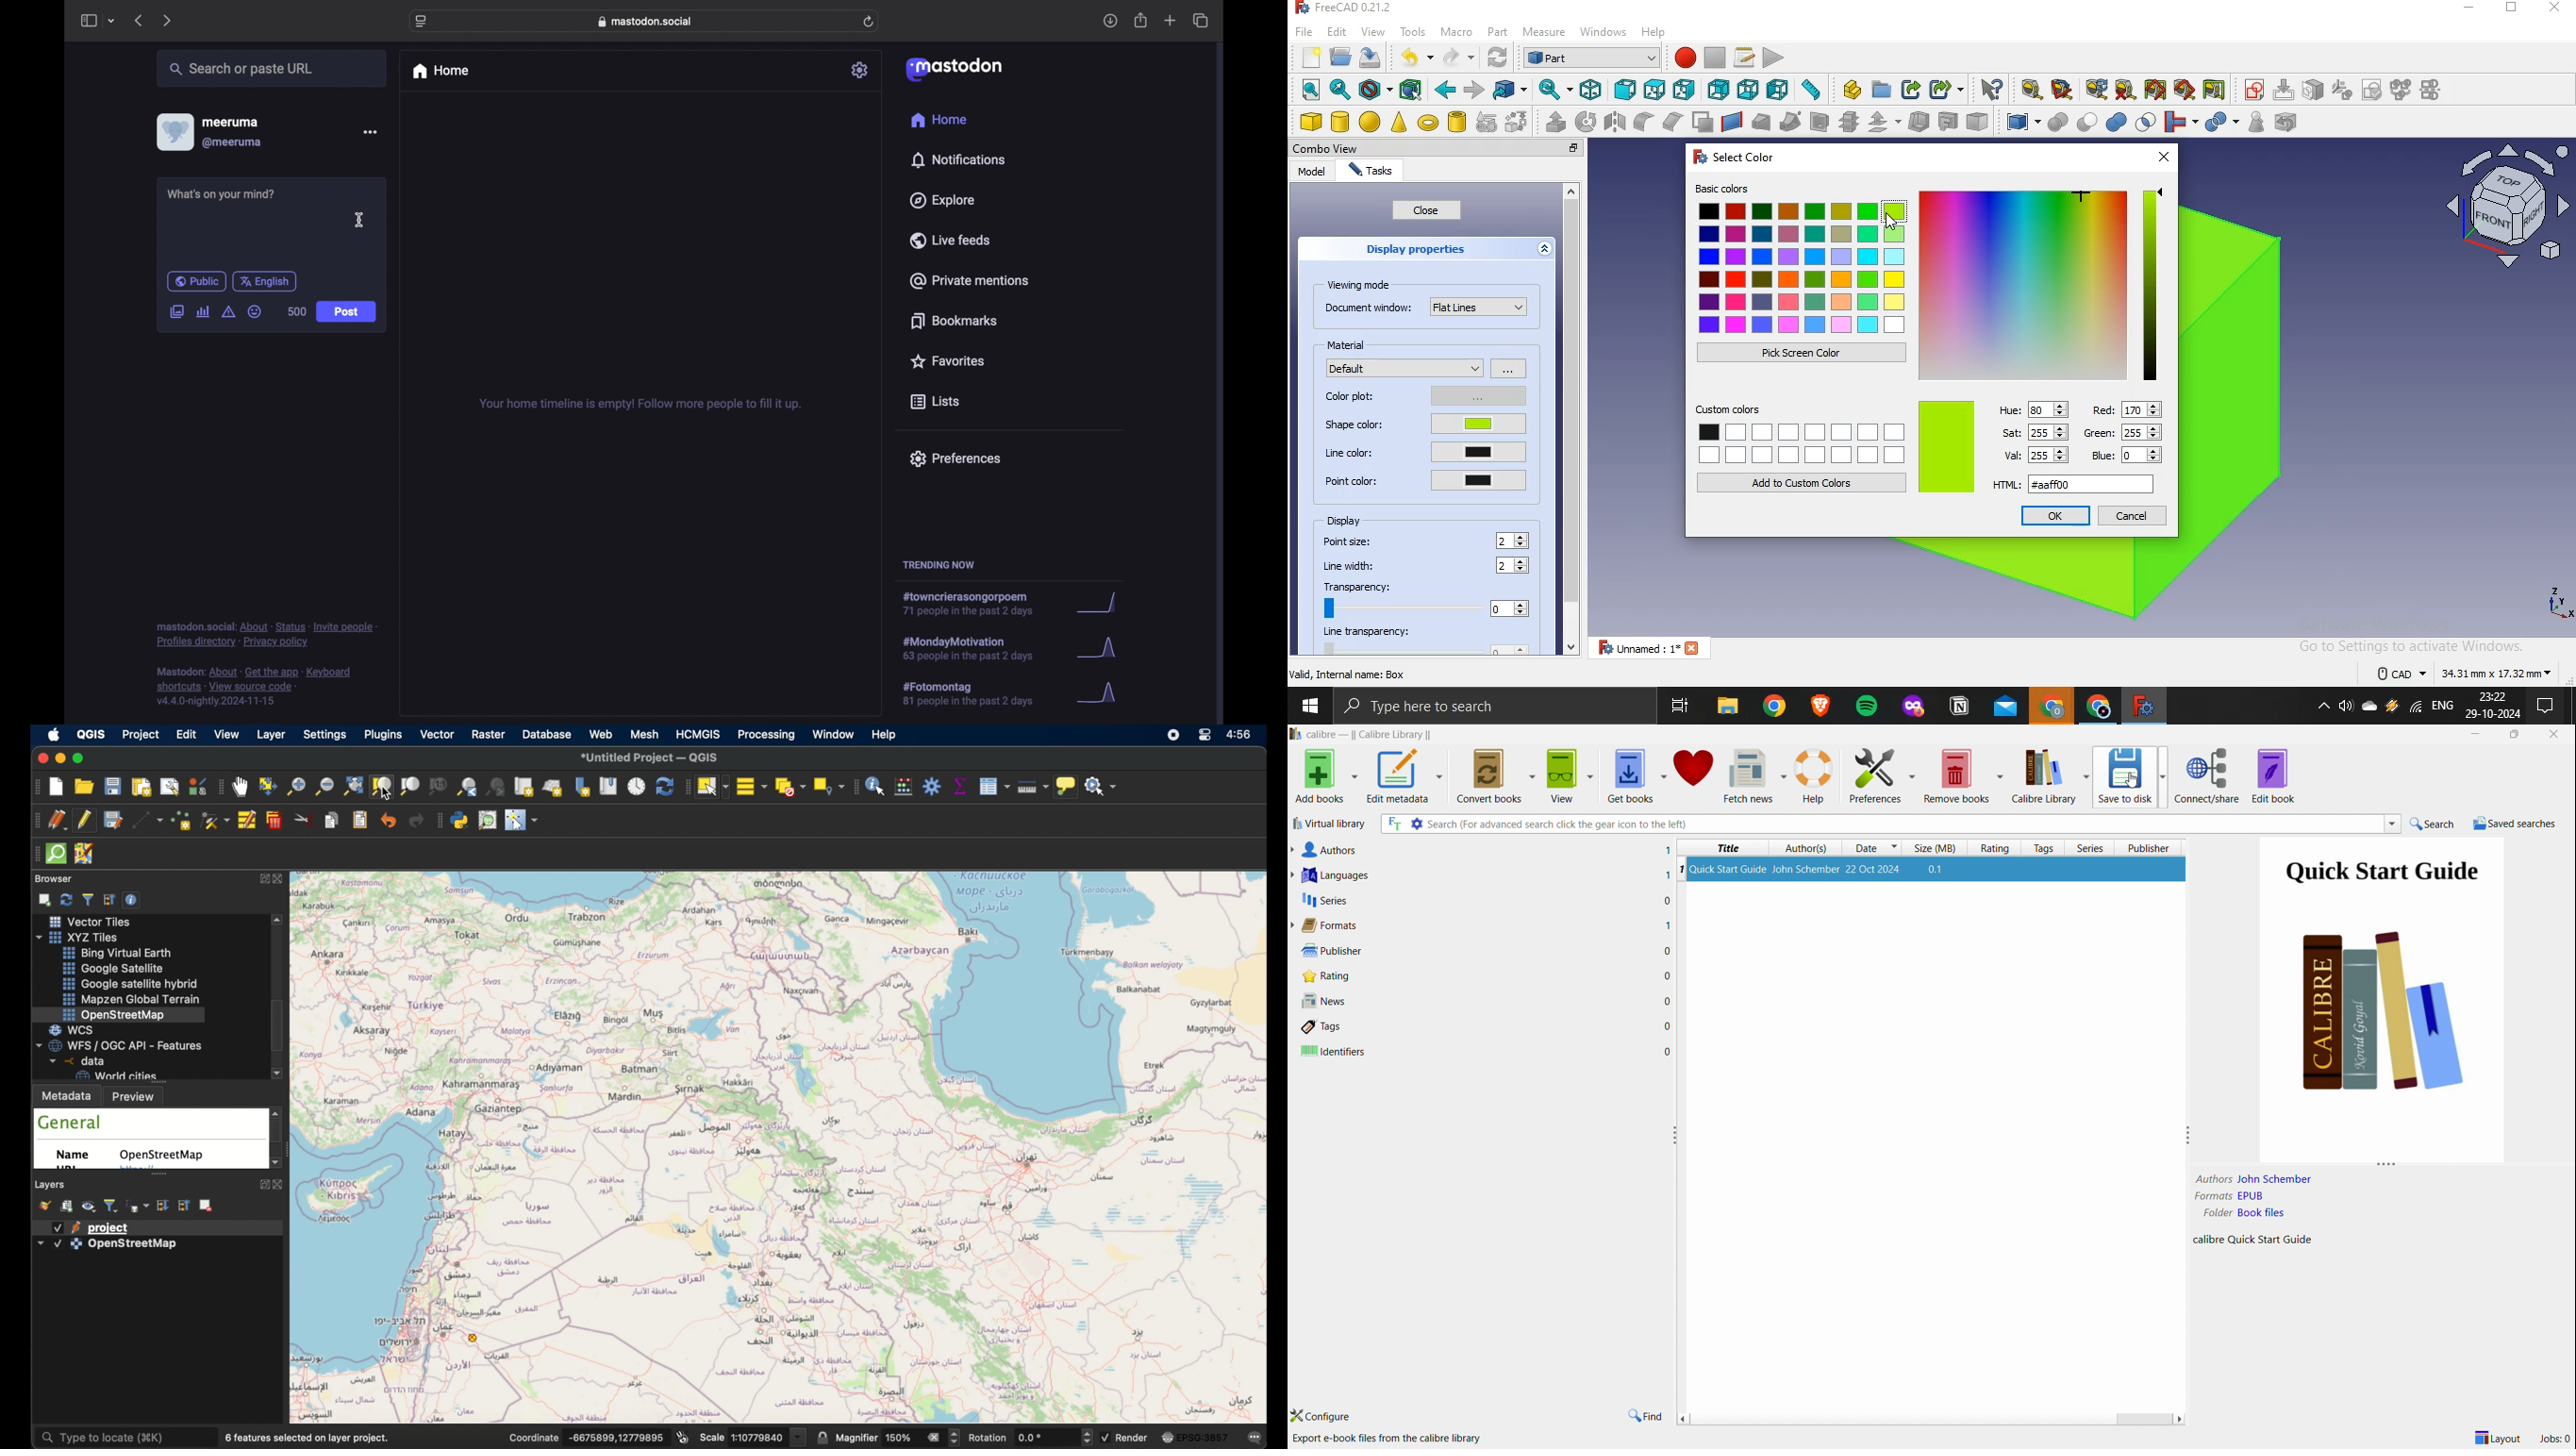  Describe the element at coordinates (440, 71) in the screenshot. I see `home` at that location.